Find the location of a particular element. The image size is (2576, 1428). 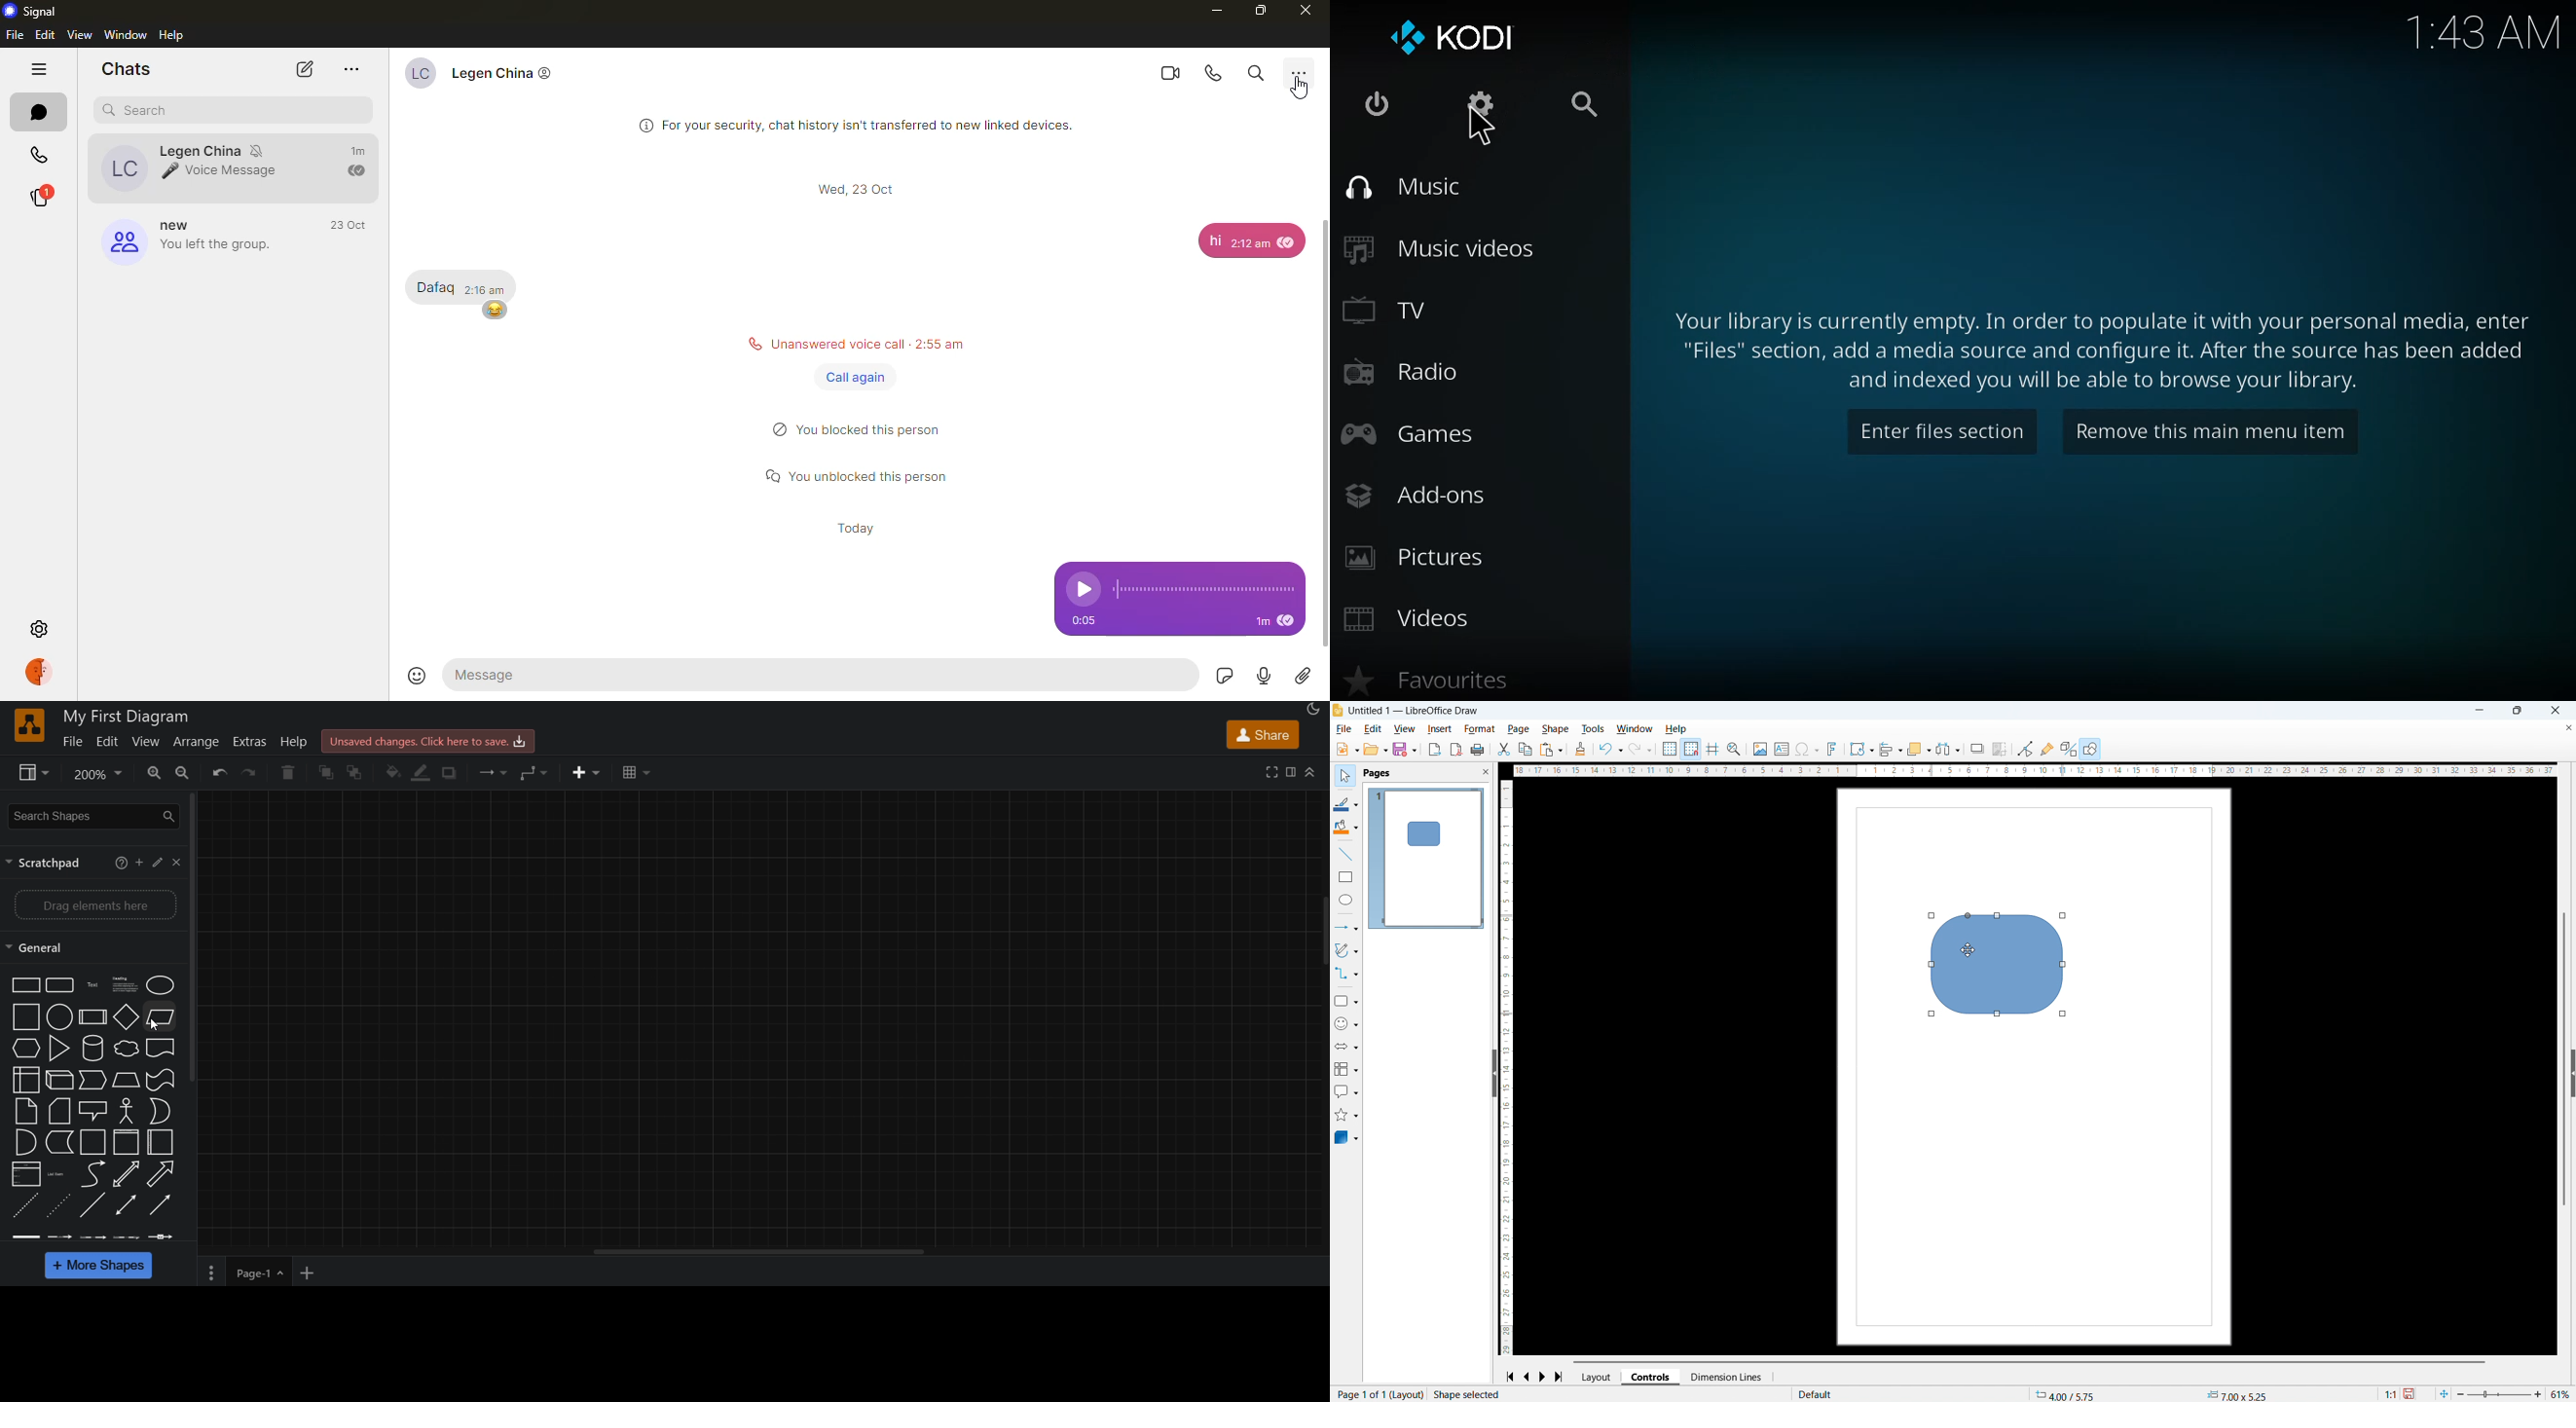

enter files section is located at coordinates (1944, 430).